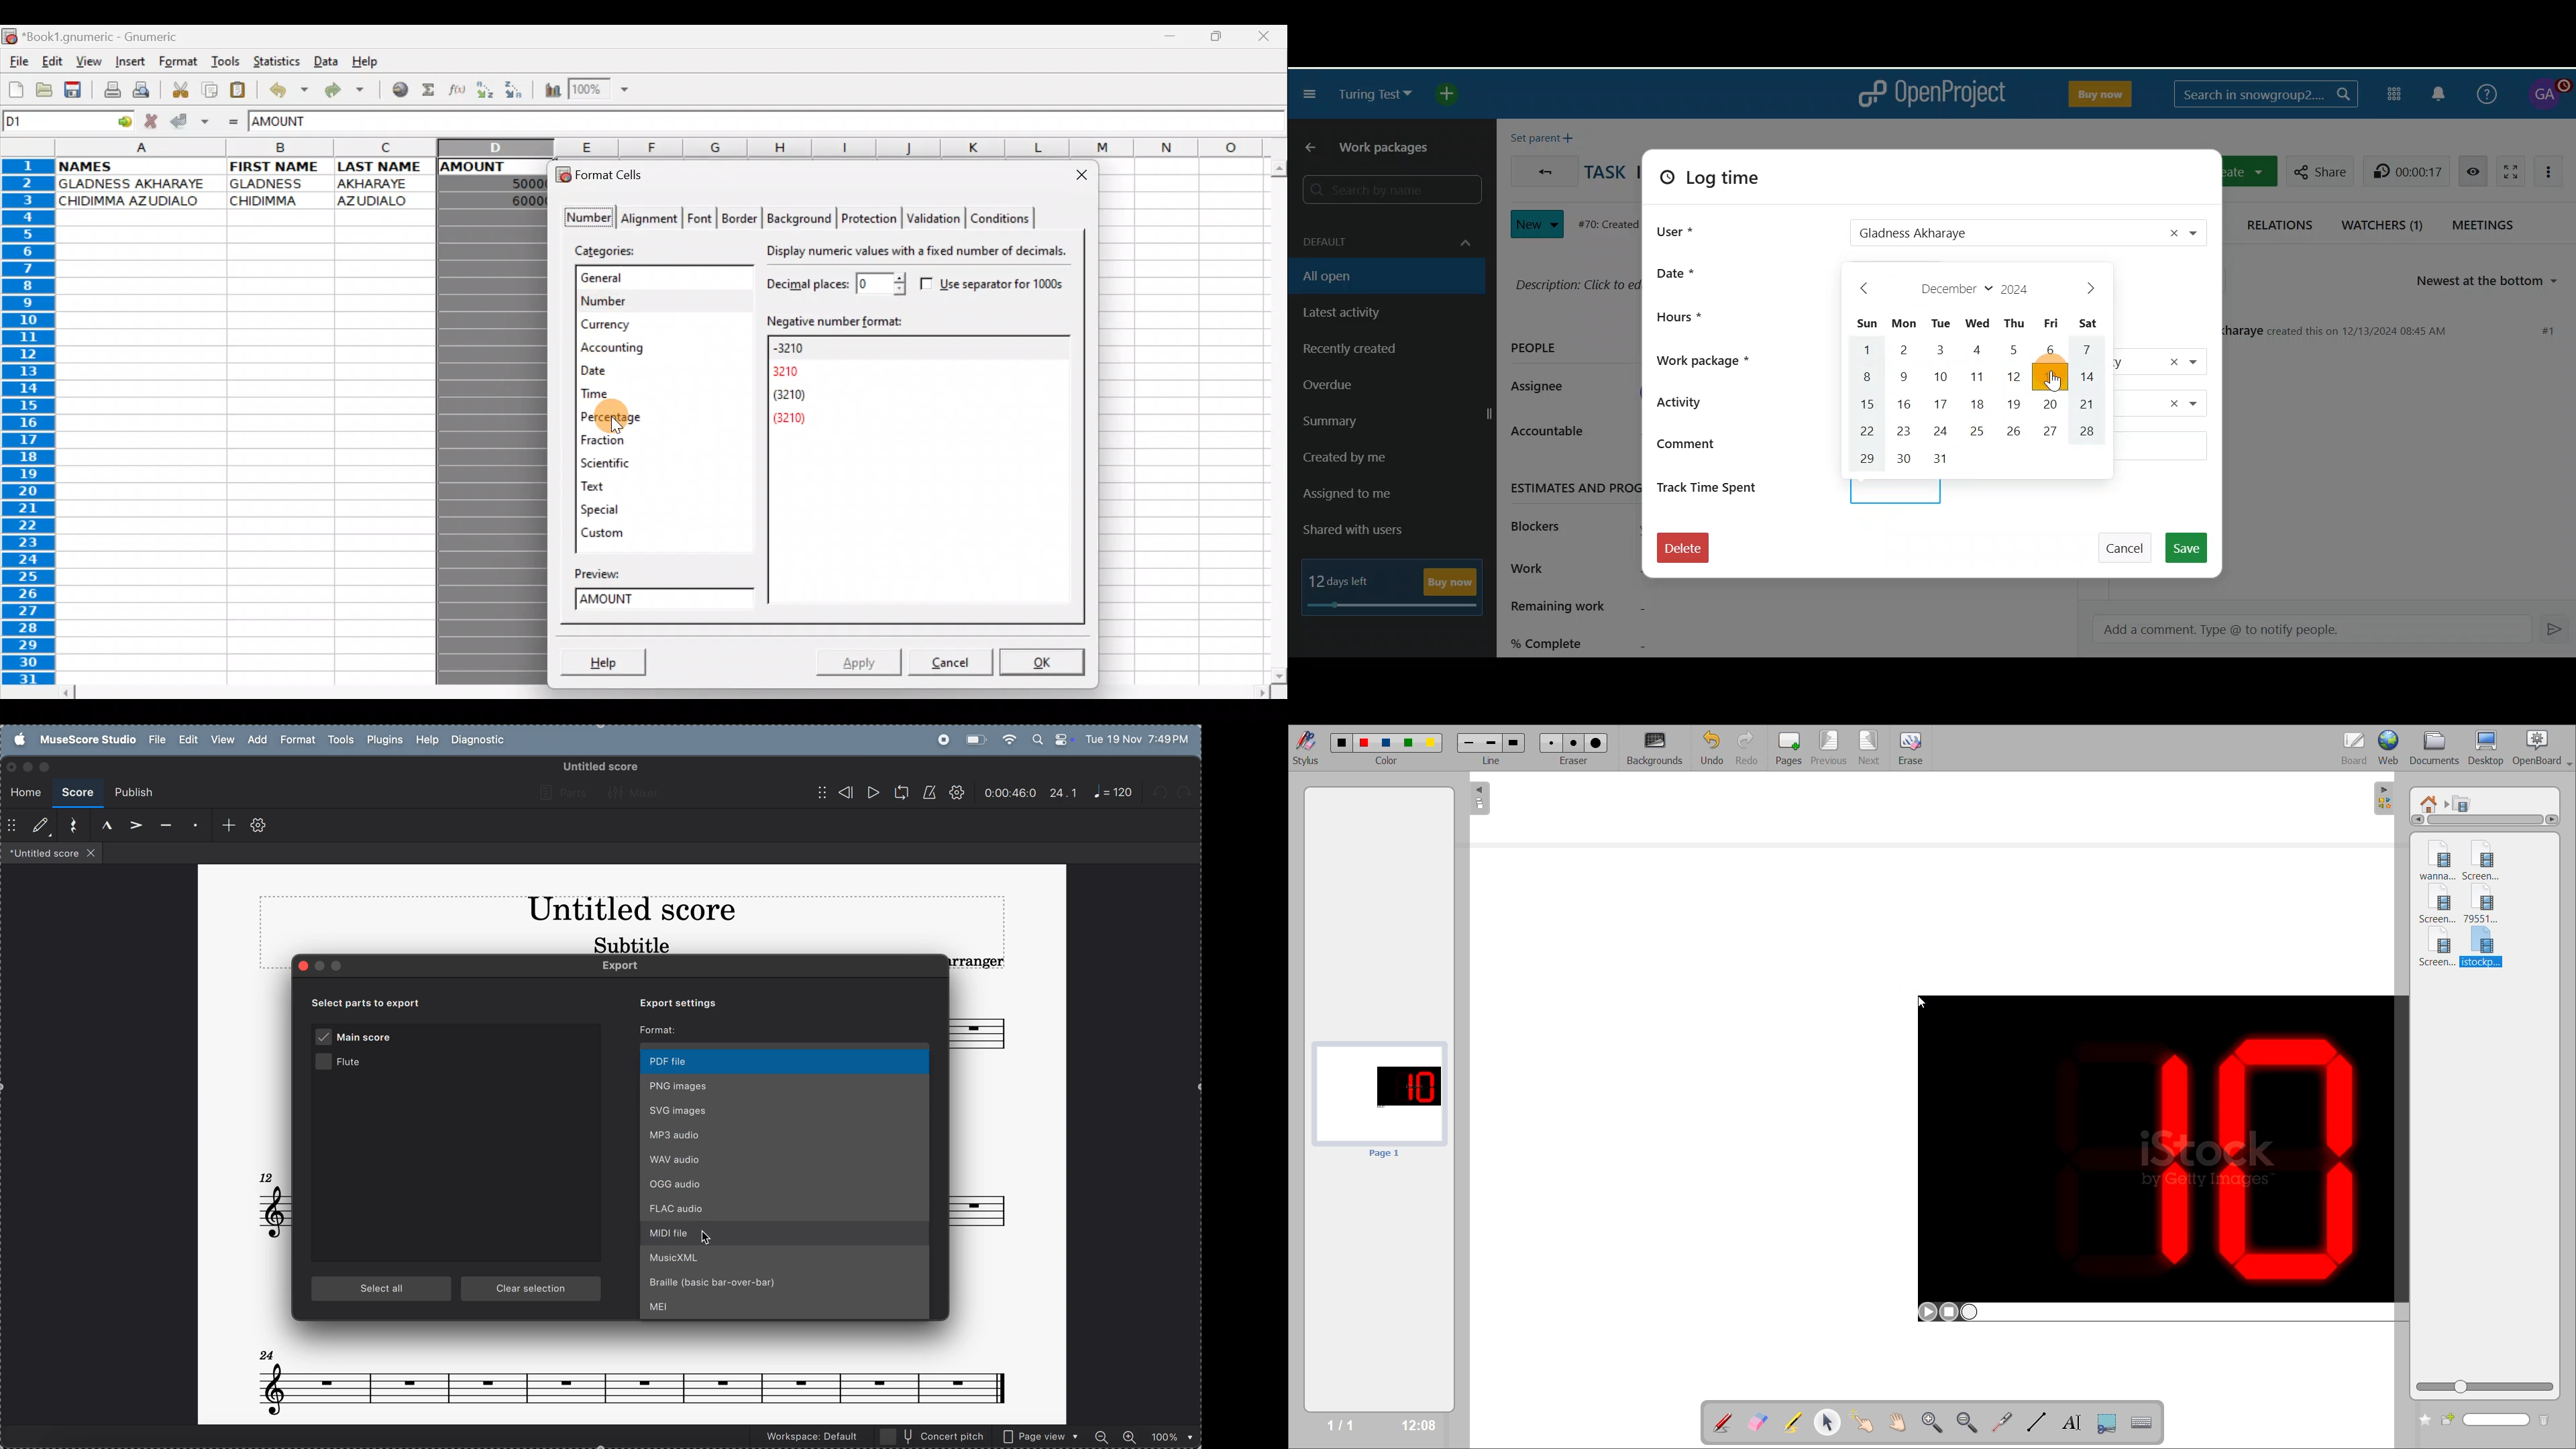  What do you see at coordinates (133, 793) in the screenshot?
I see `publish` at bounding box center [133, 793].